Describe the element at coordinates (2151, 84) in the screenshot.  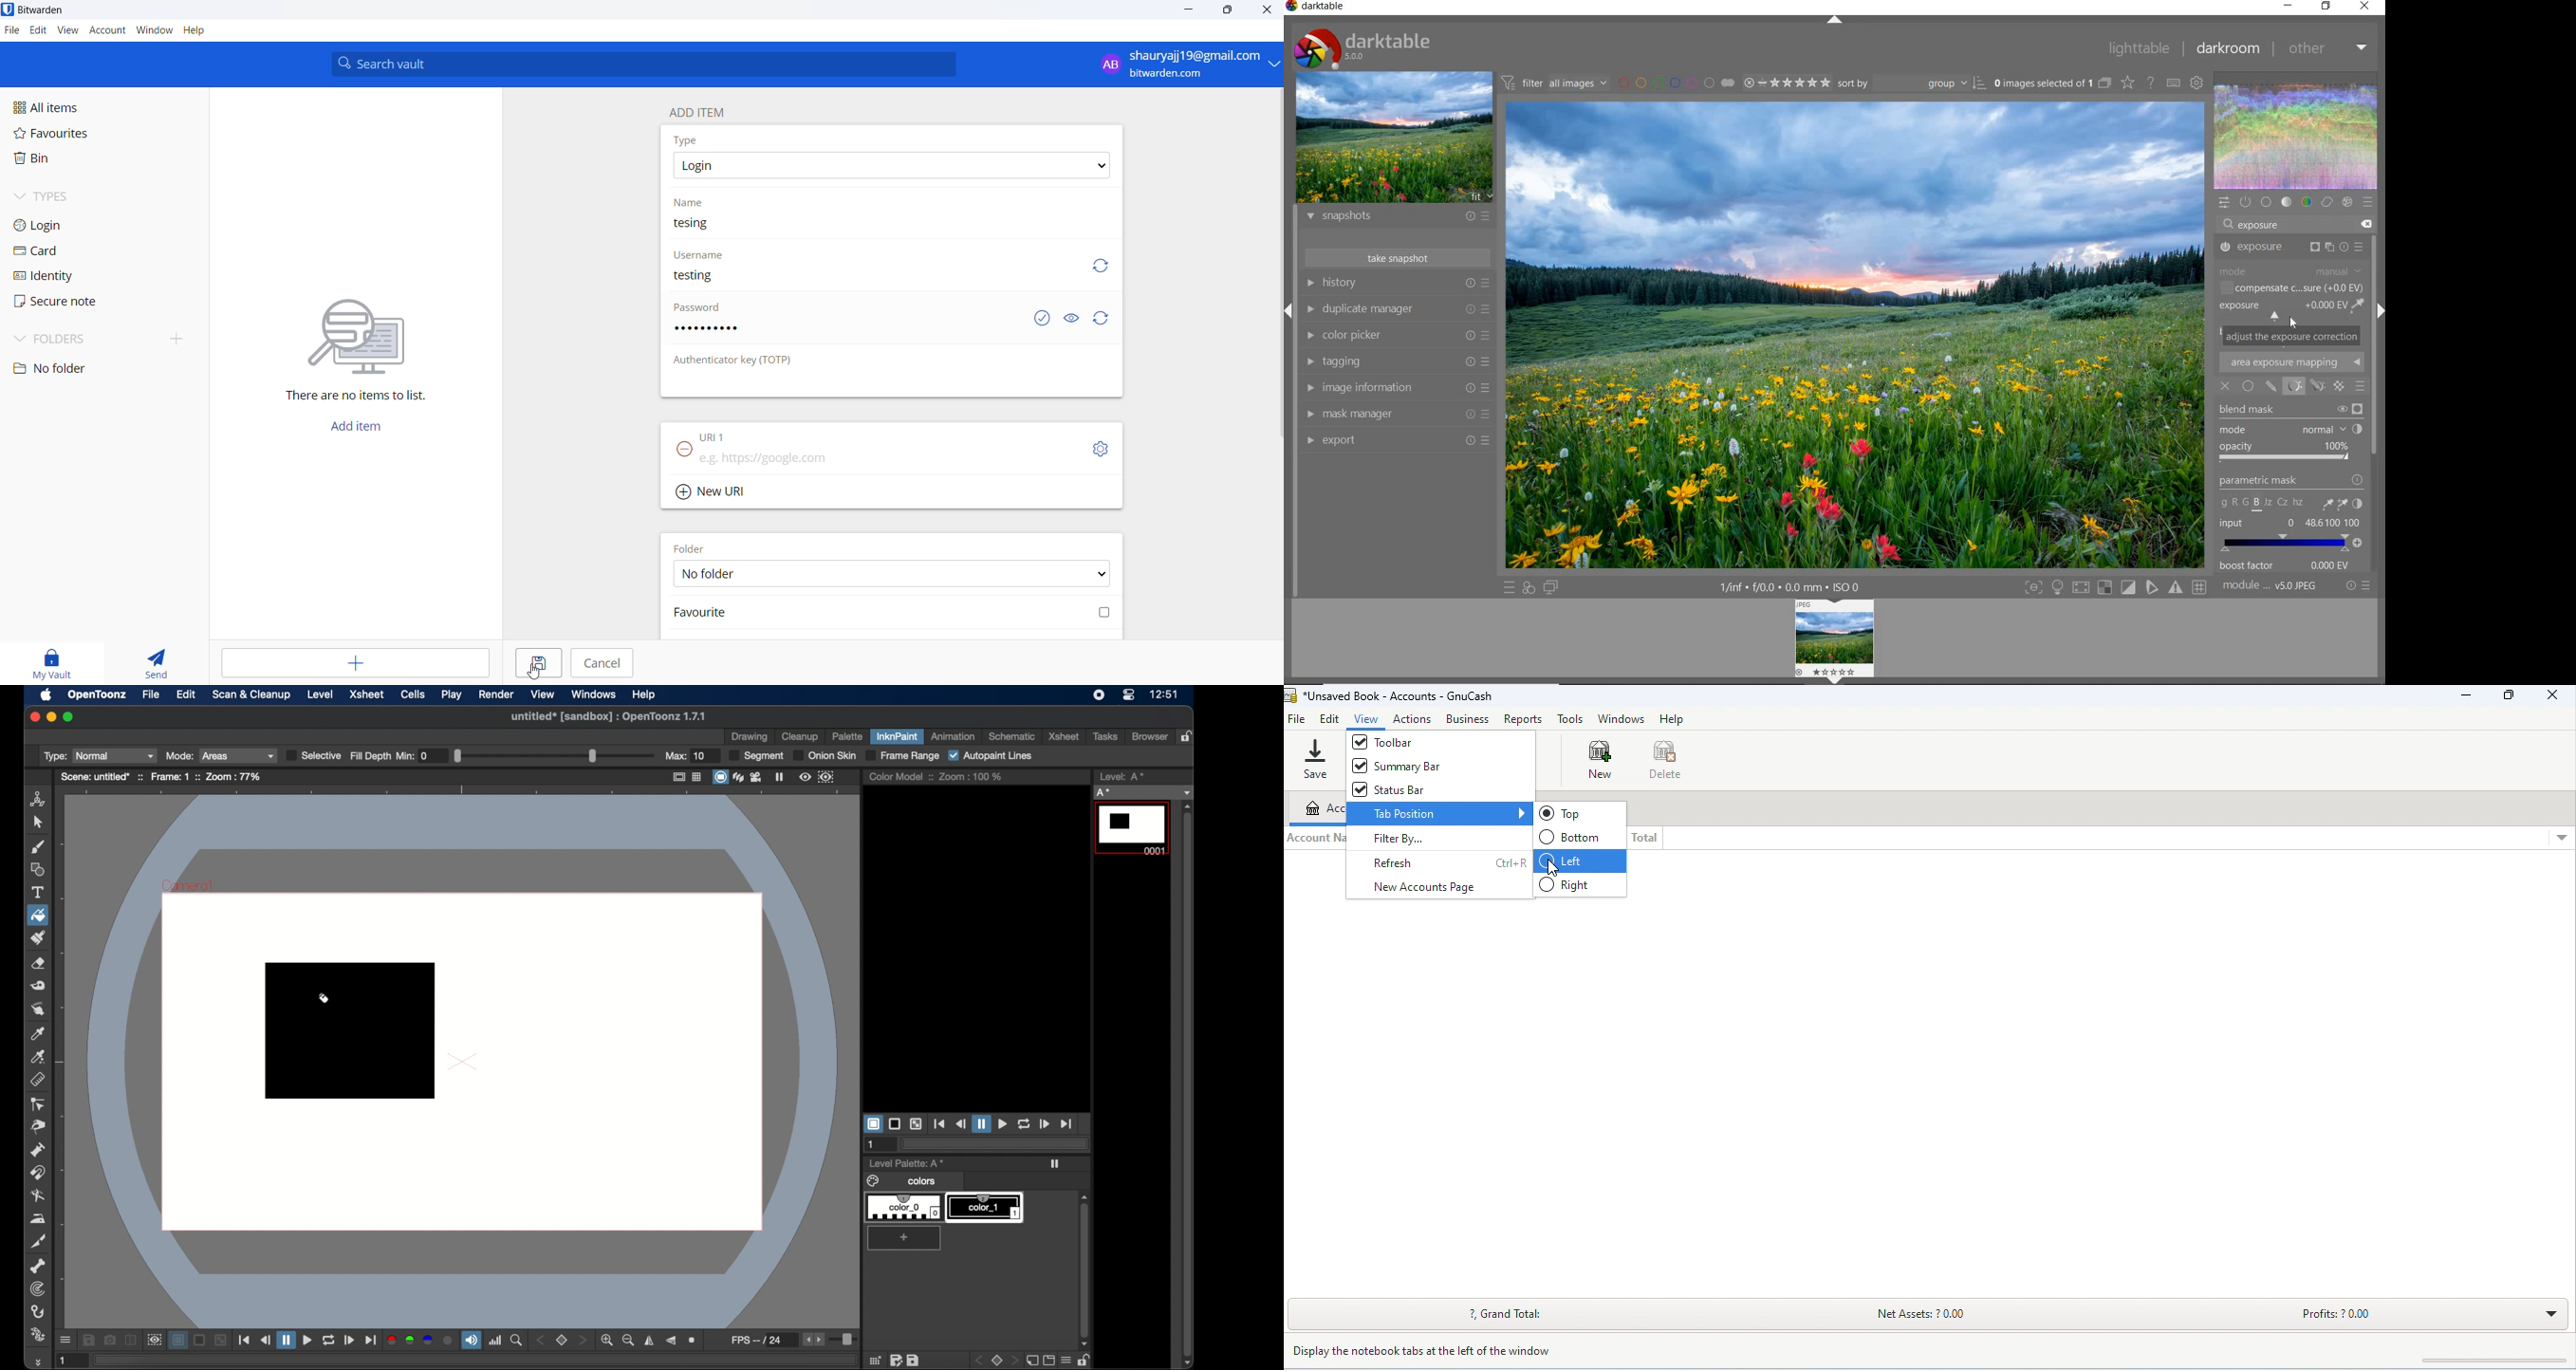
I see `enable online help` at that location.